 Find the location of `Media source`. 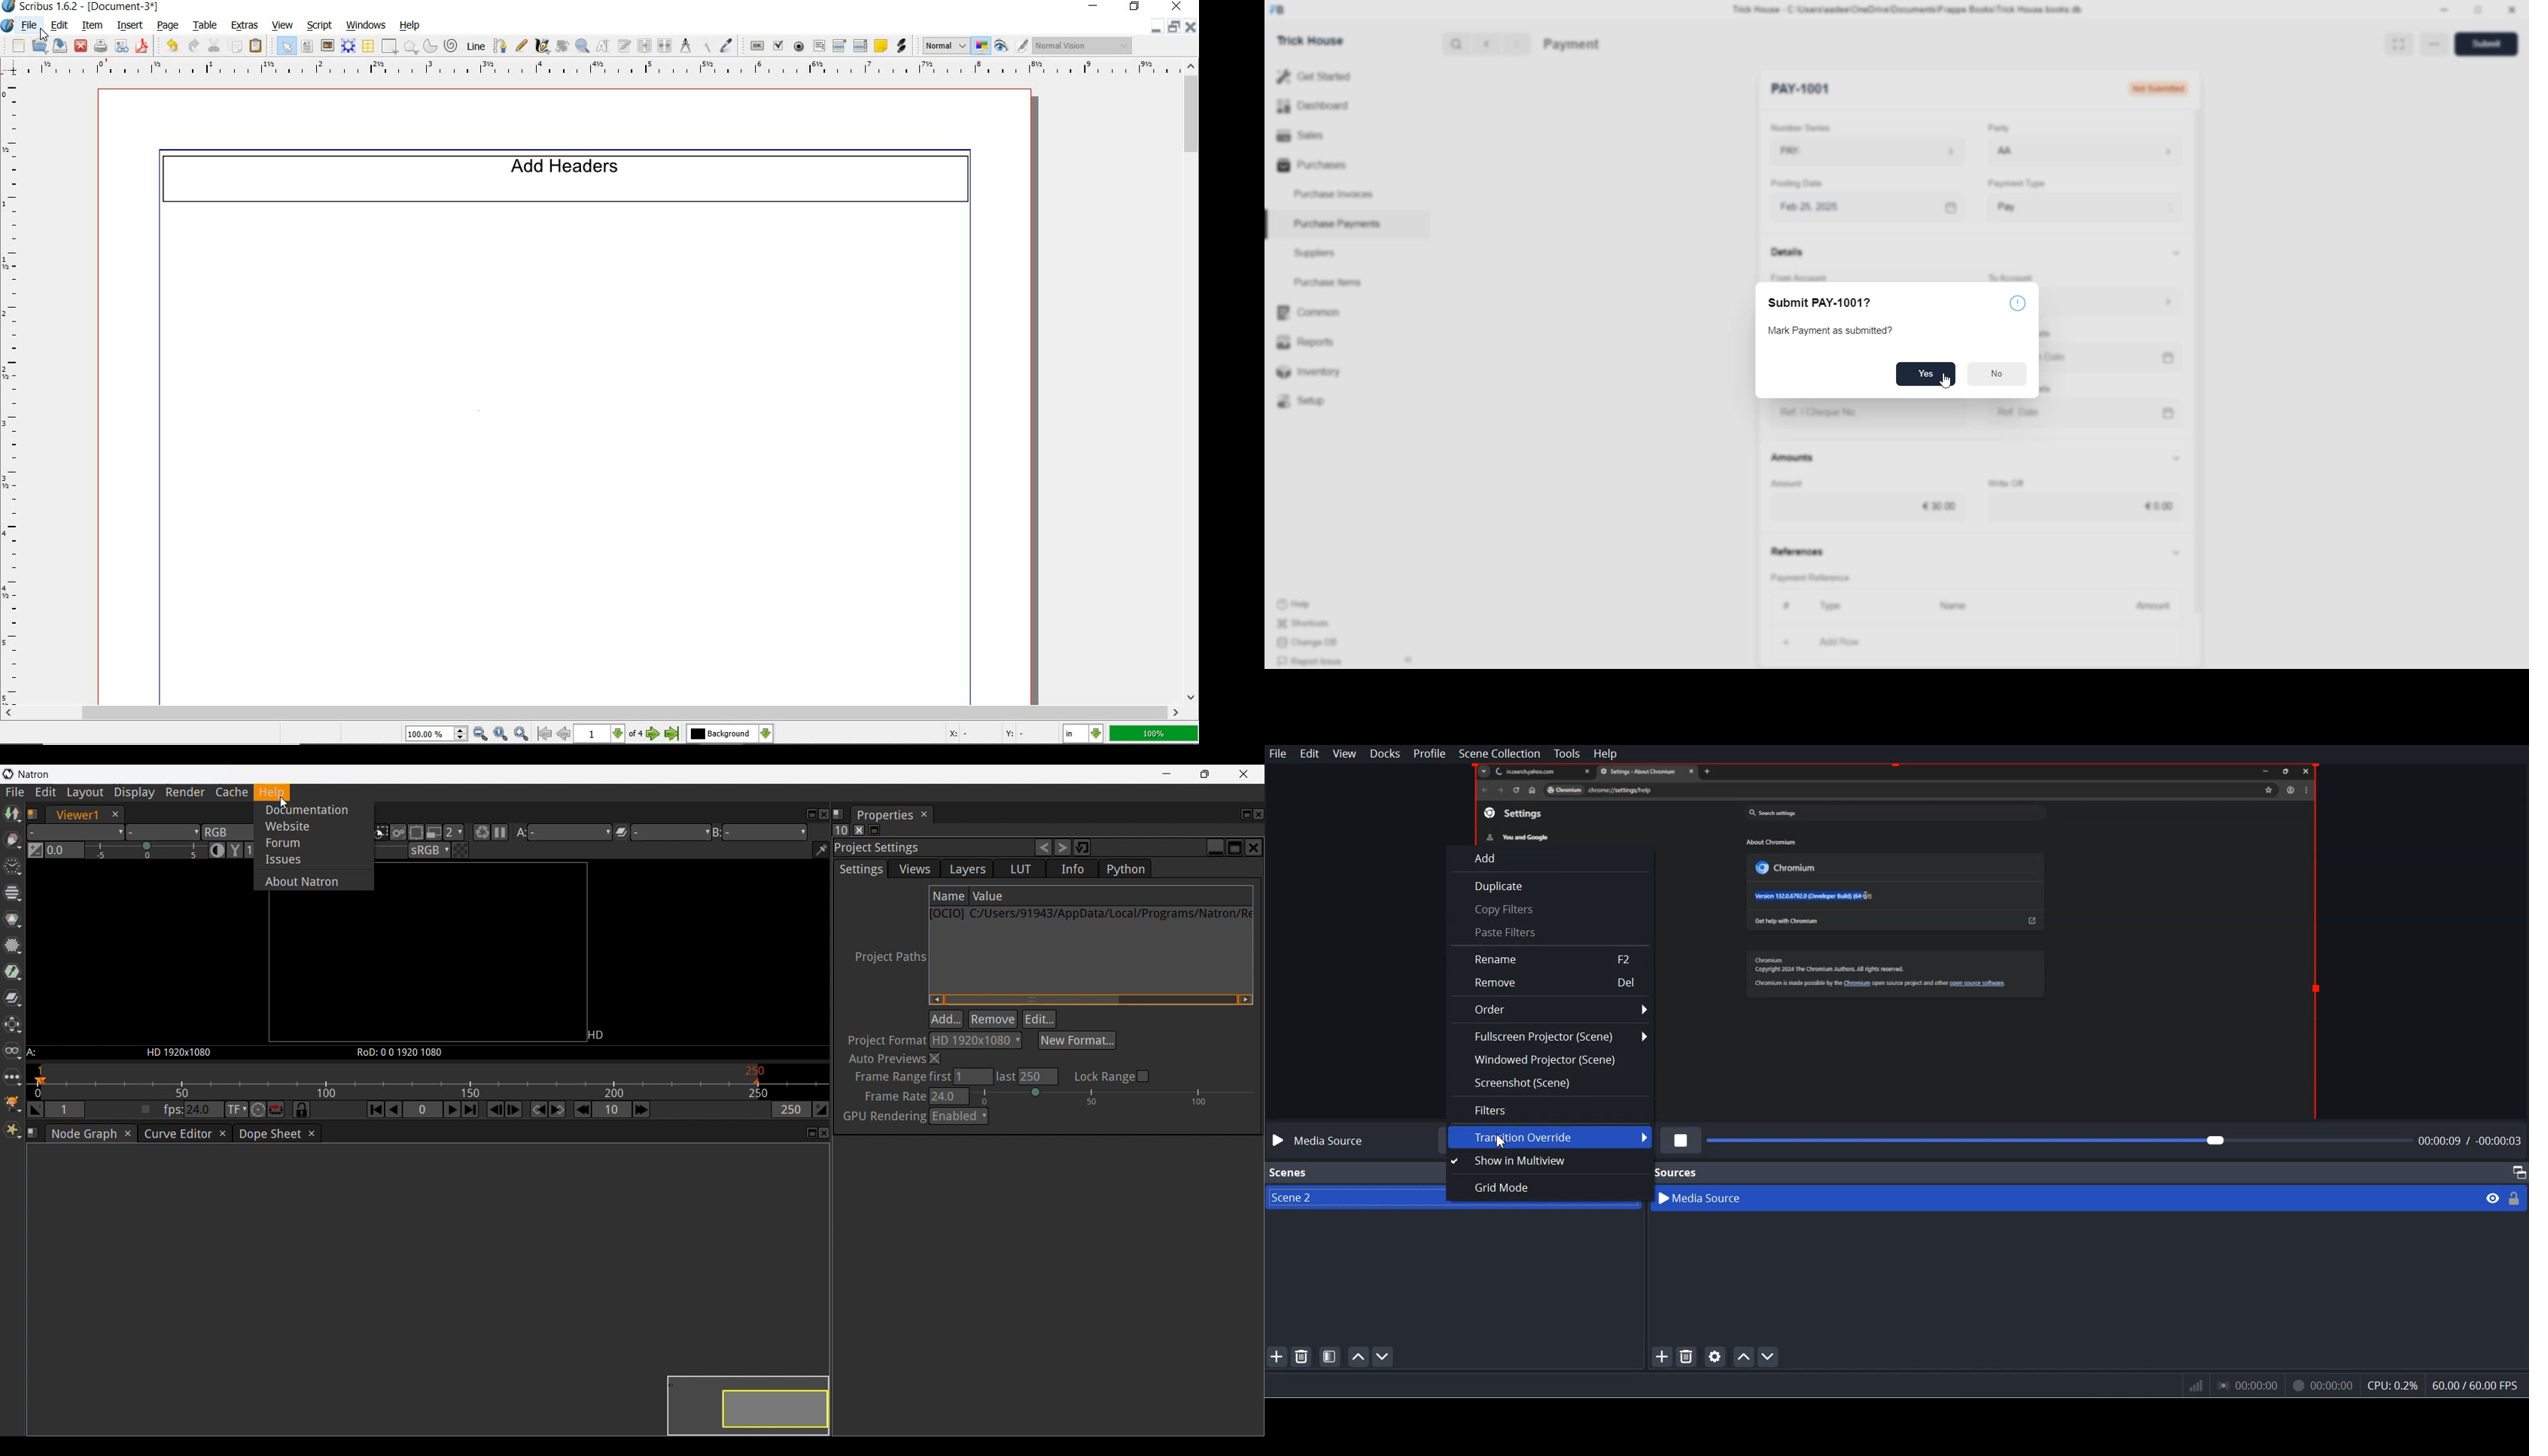

Media source is located at coordinates (1319, 1141).